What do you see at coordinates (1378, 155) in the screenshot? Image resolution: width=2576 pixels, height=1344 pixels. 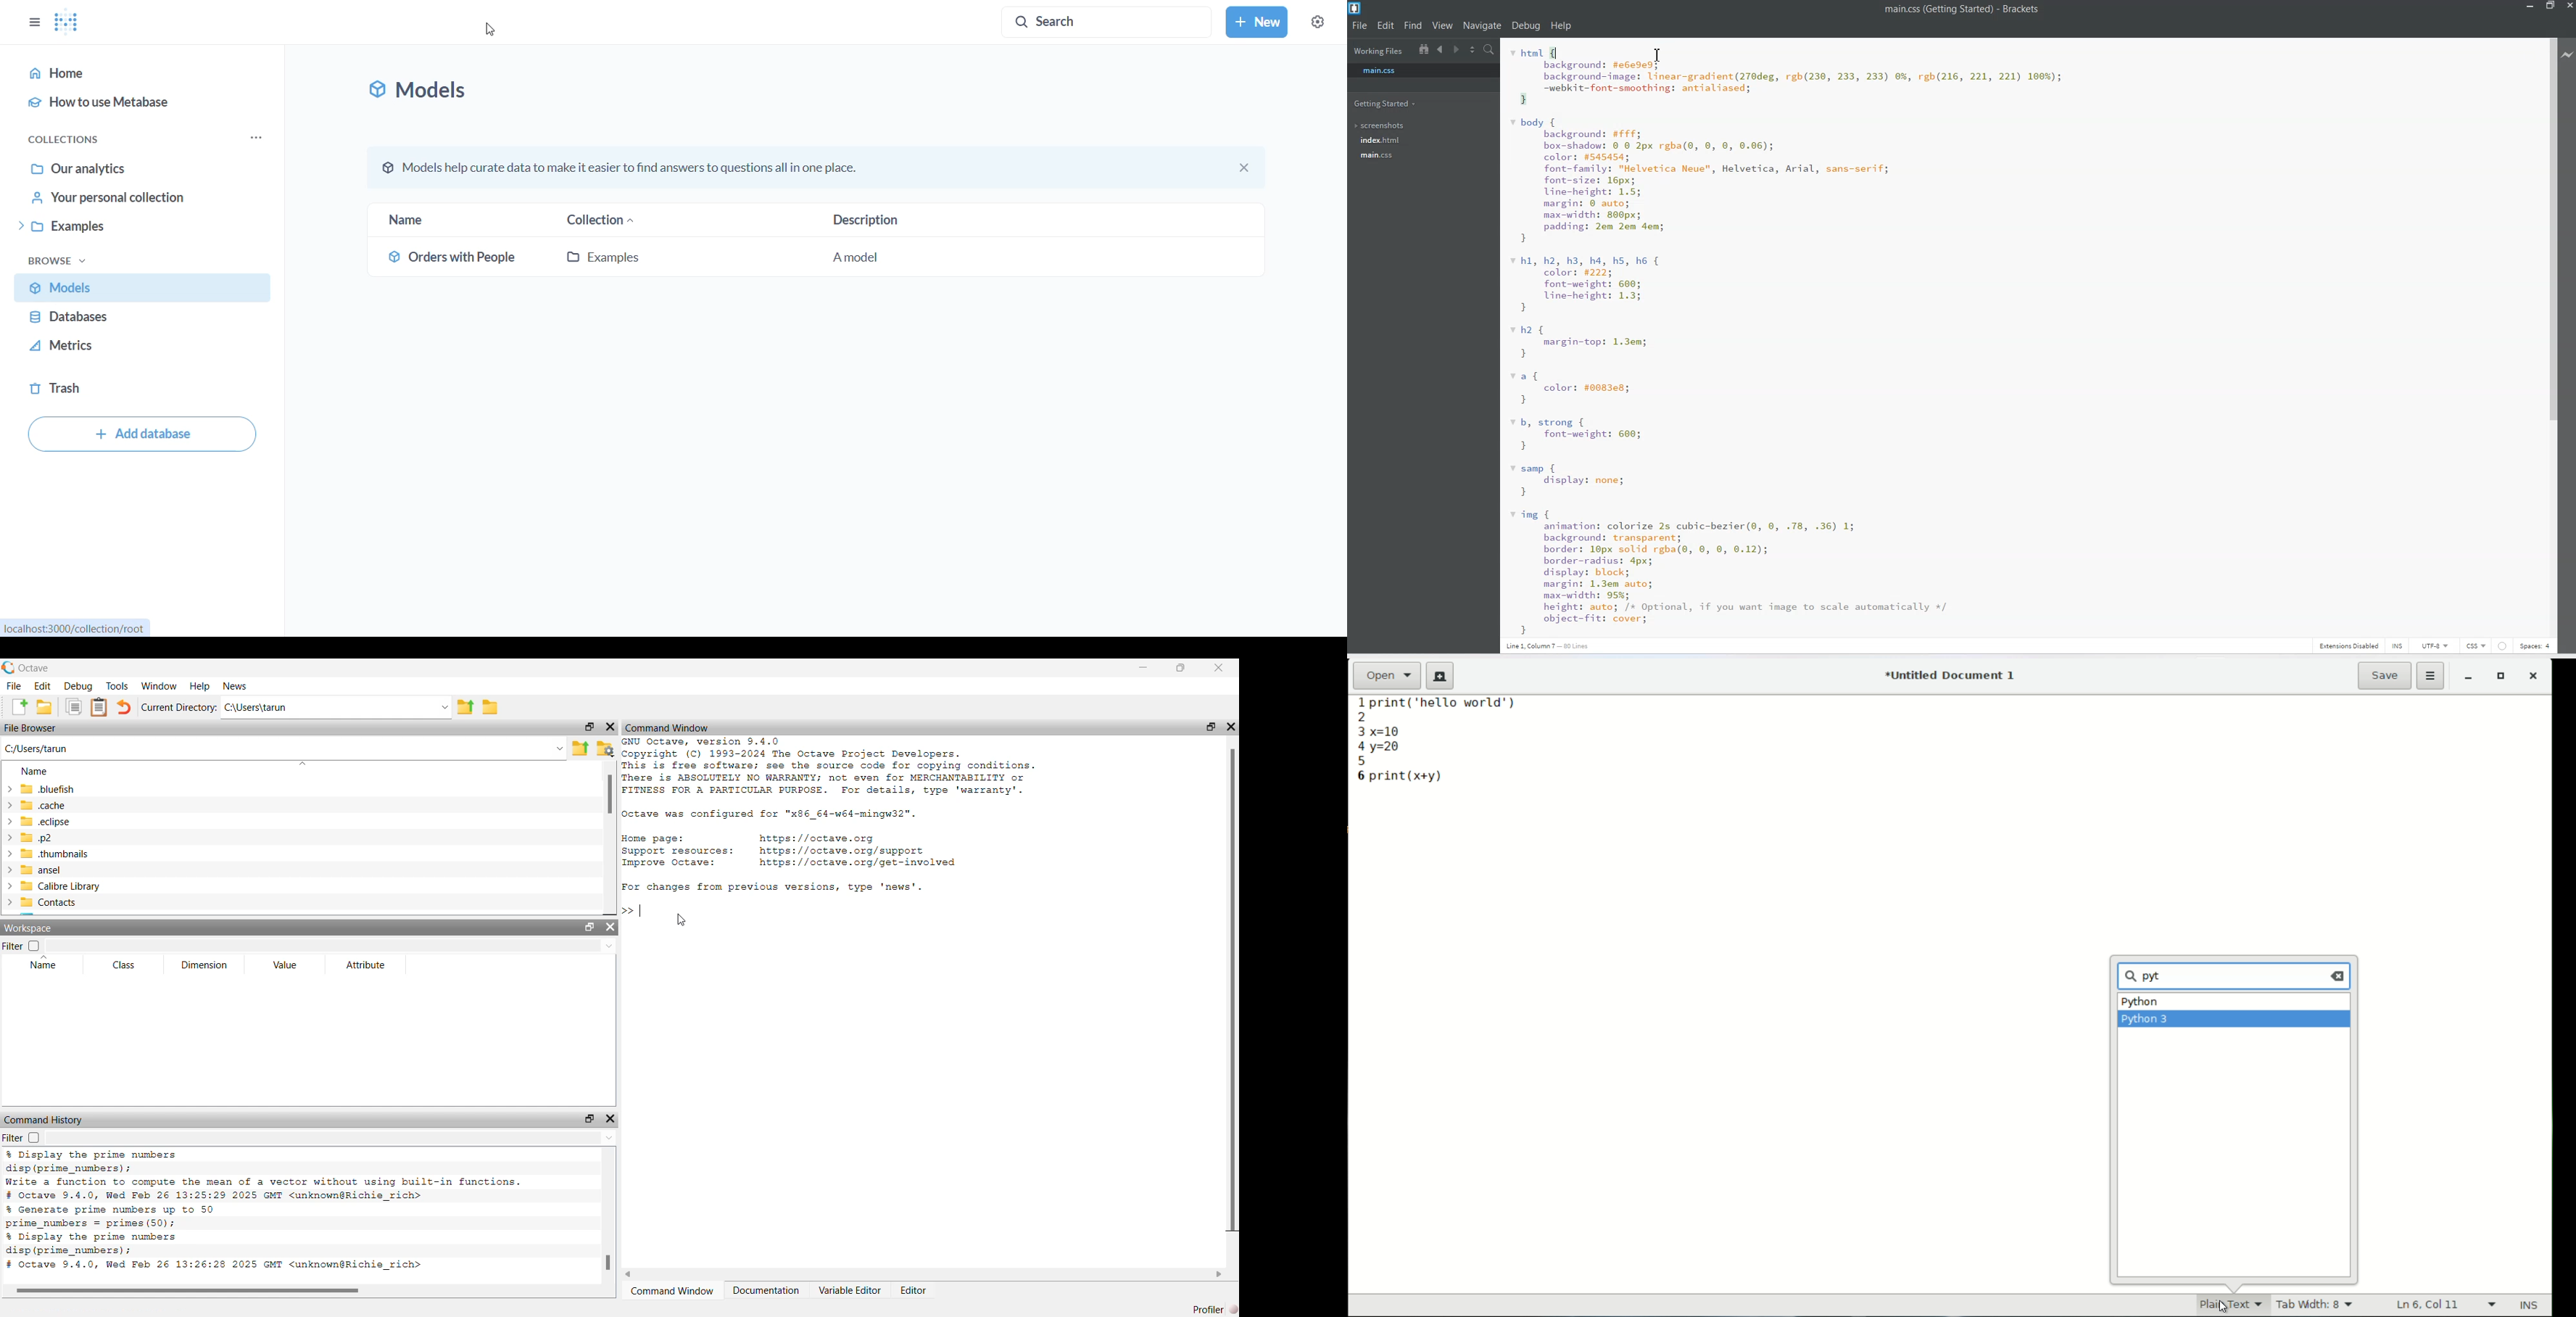 I see `main.css` at bounding box center [1378, 155].